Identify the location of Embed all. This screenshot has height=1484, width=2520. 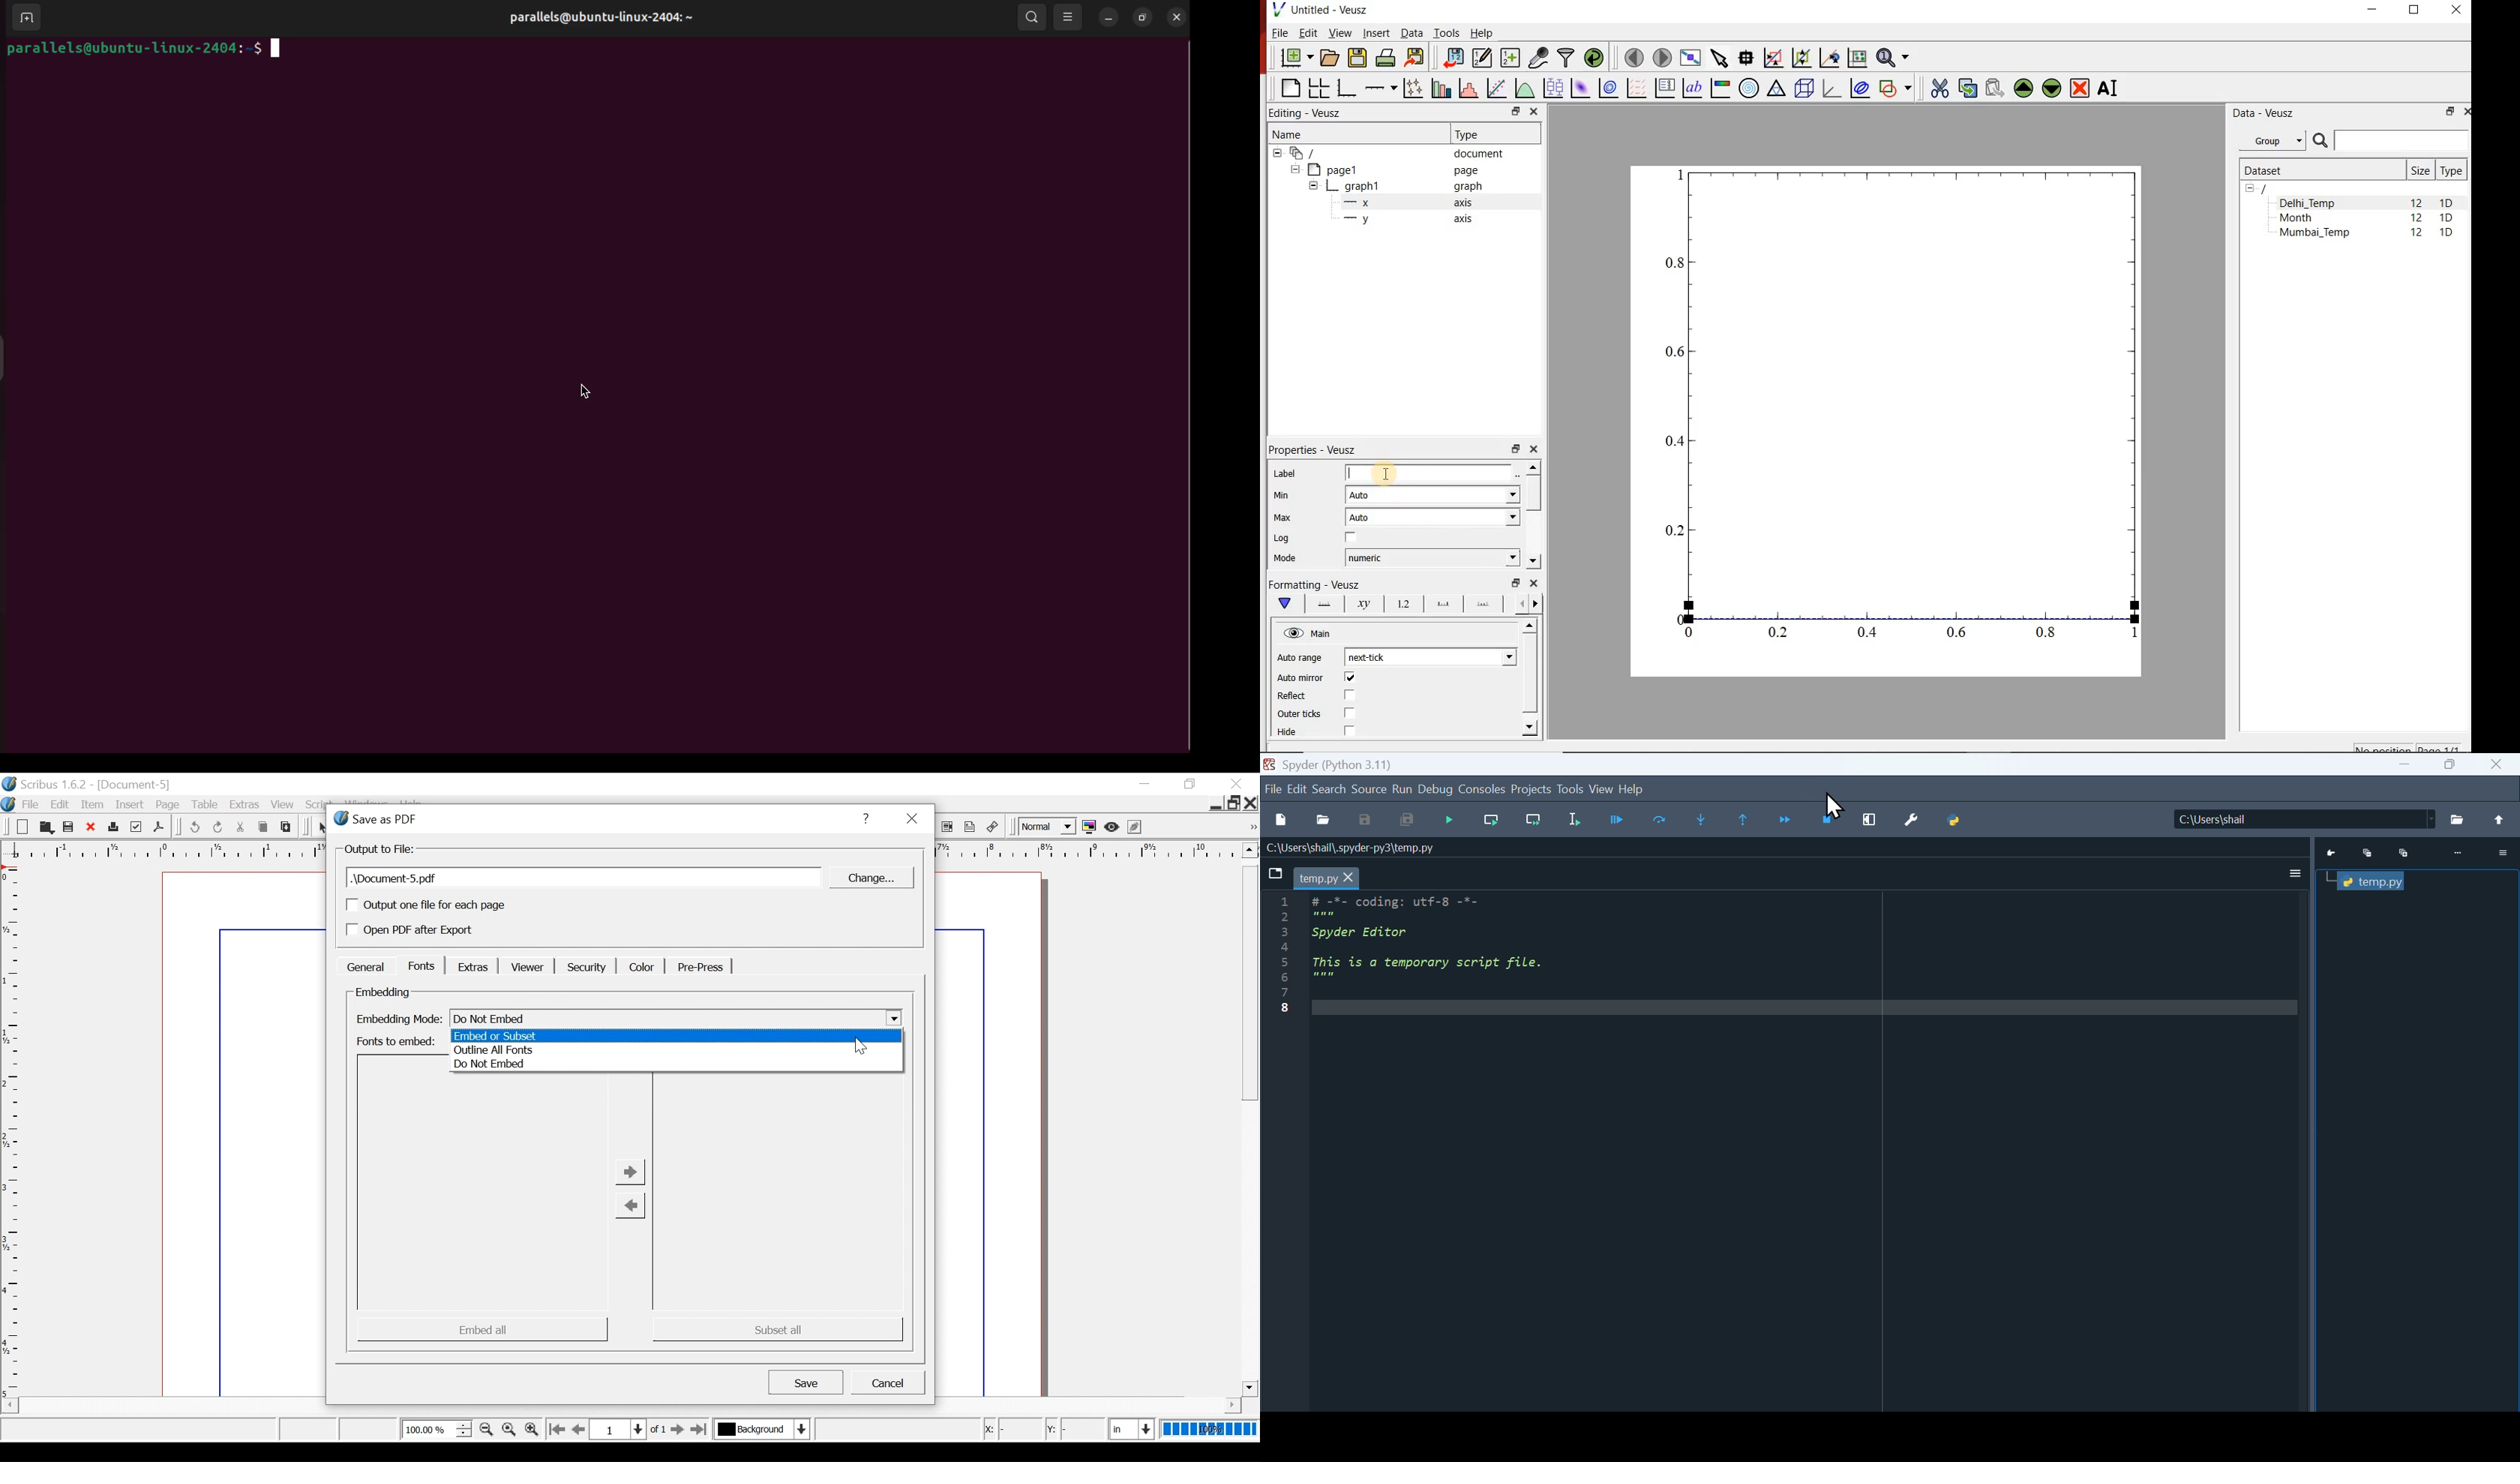
(483, 1329).